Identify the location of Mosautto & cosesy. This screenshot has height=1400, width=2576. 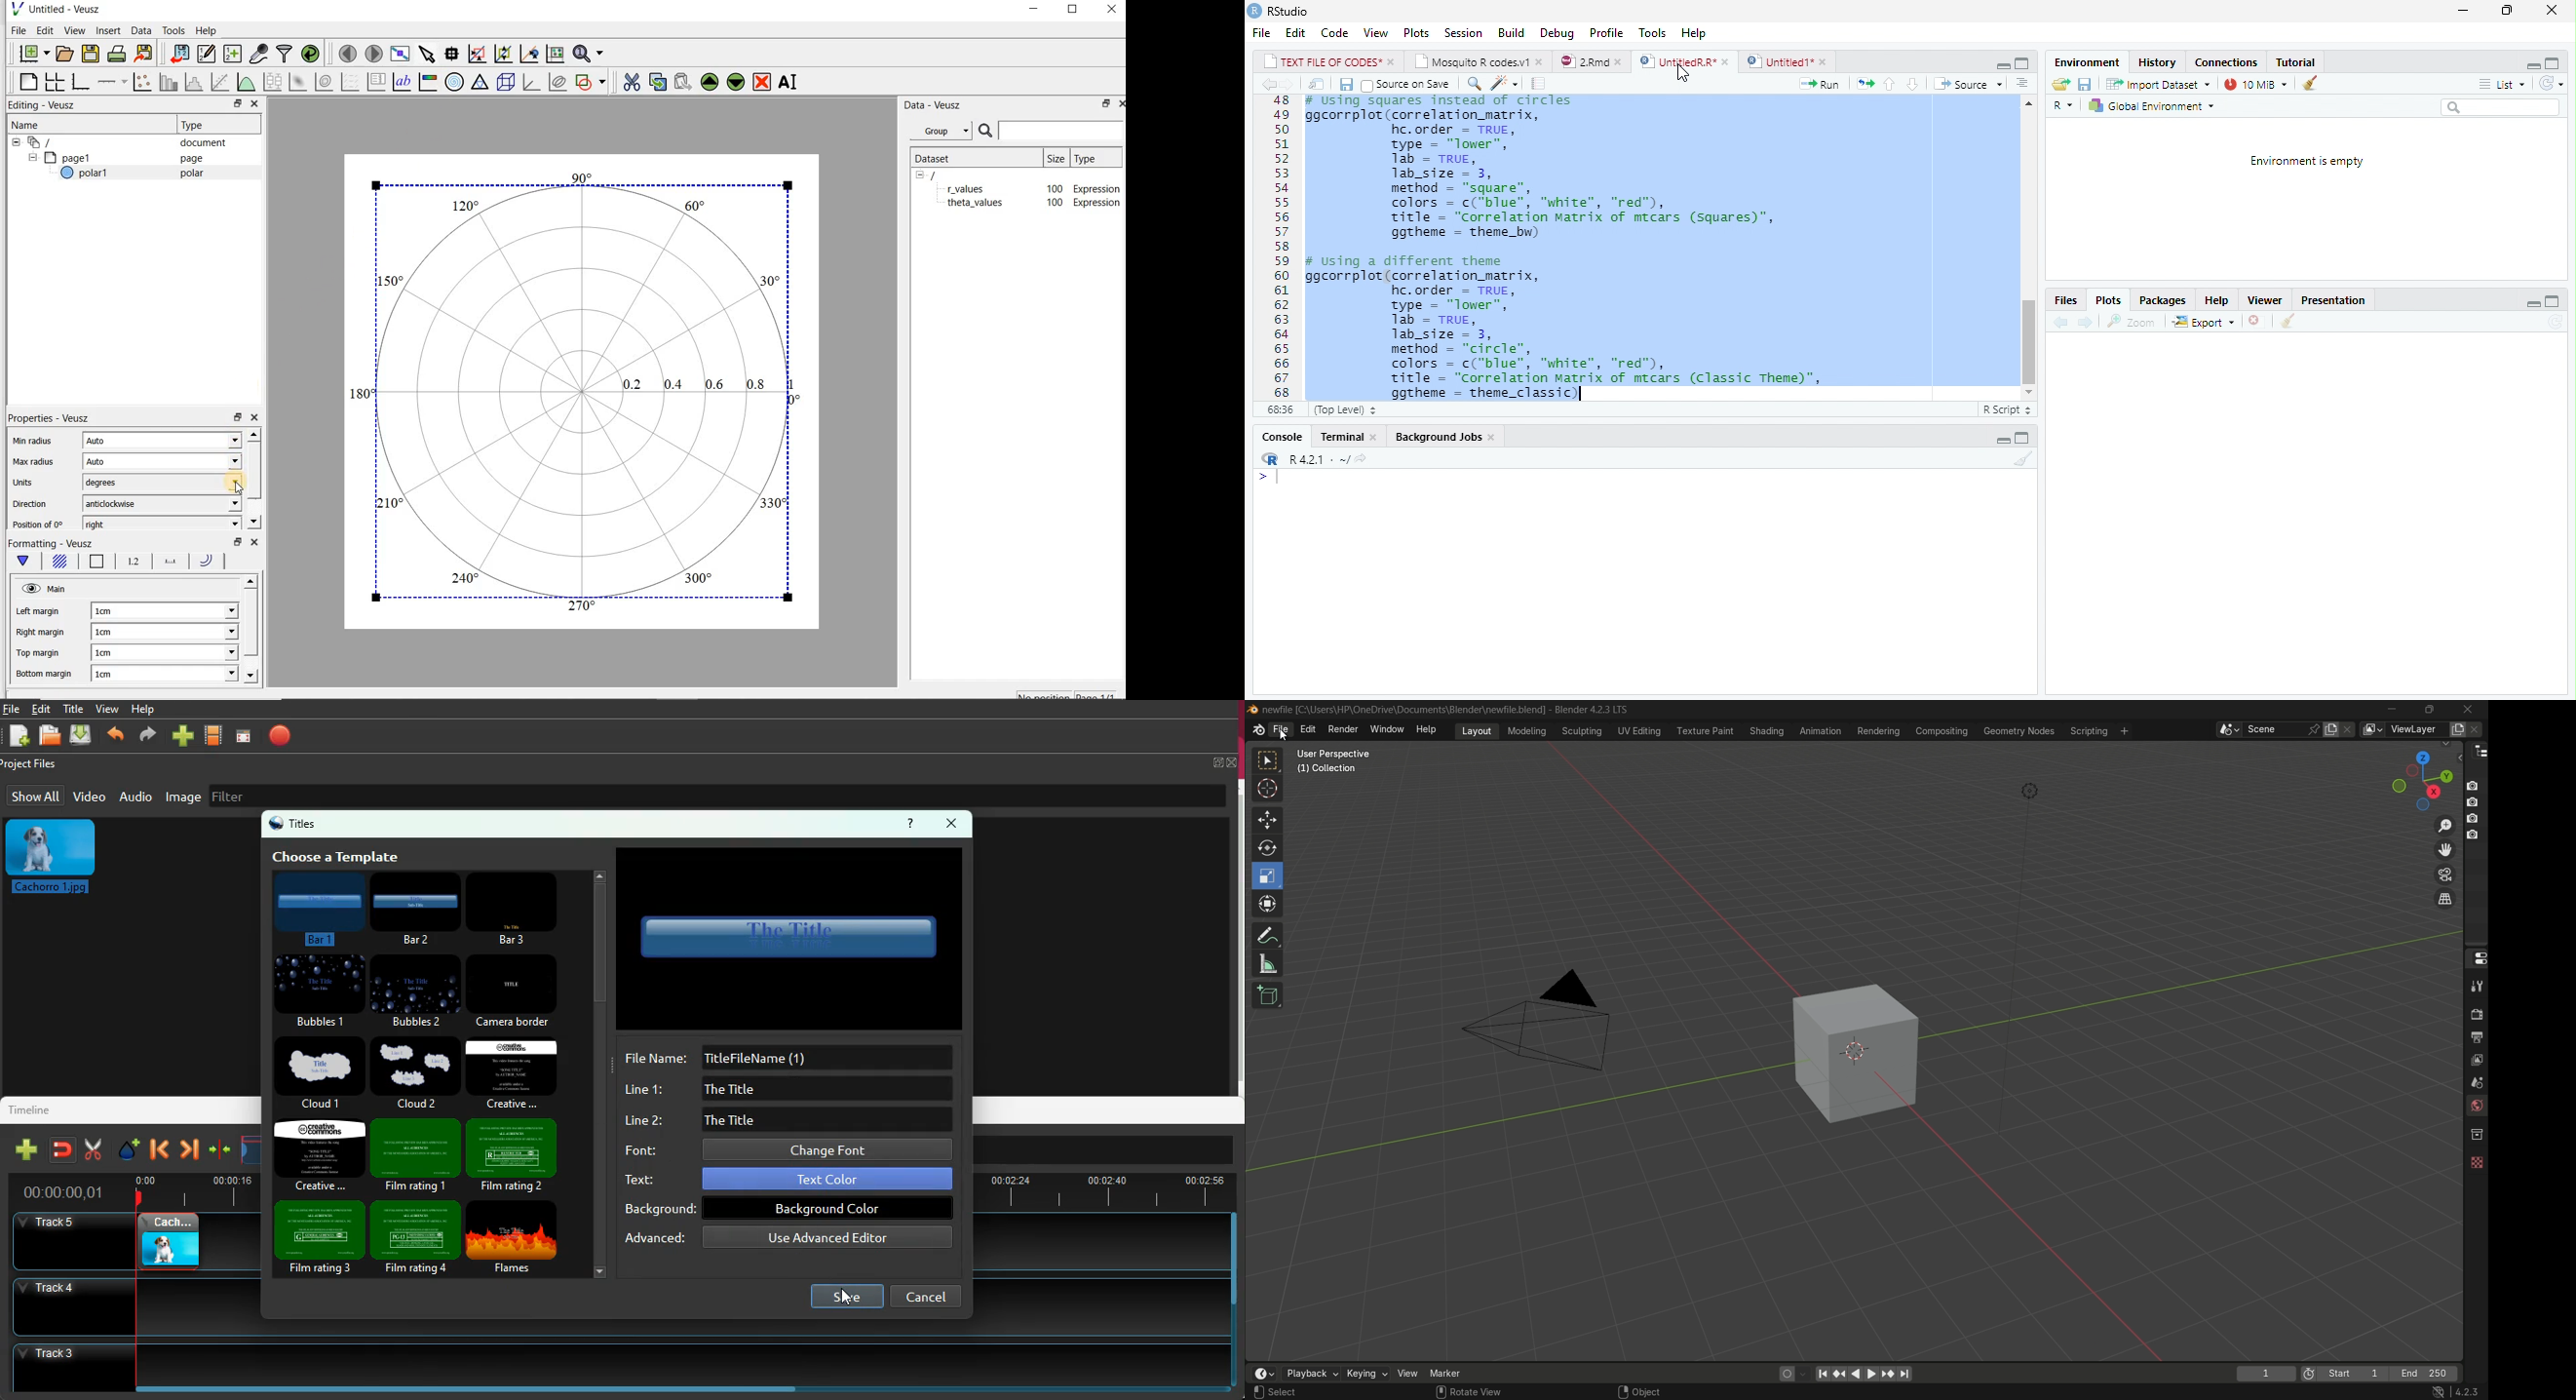
(1482, 62).